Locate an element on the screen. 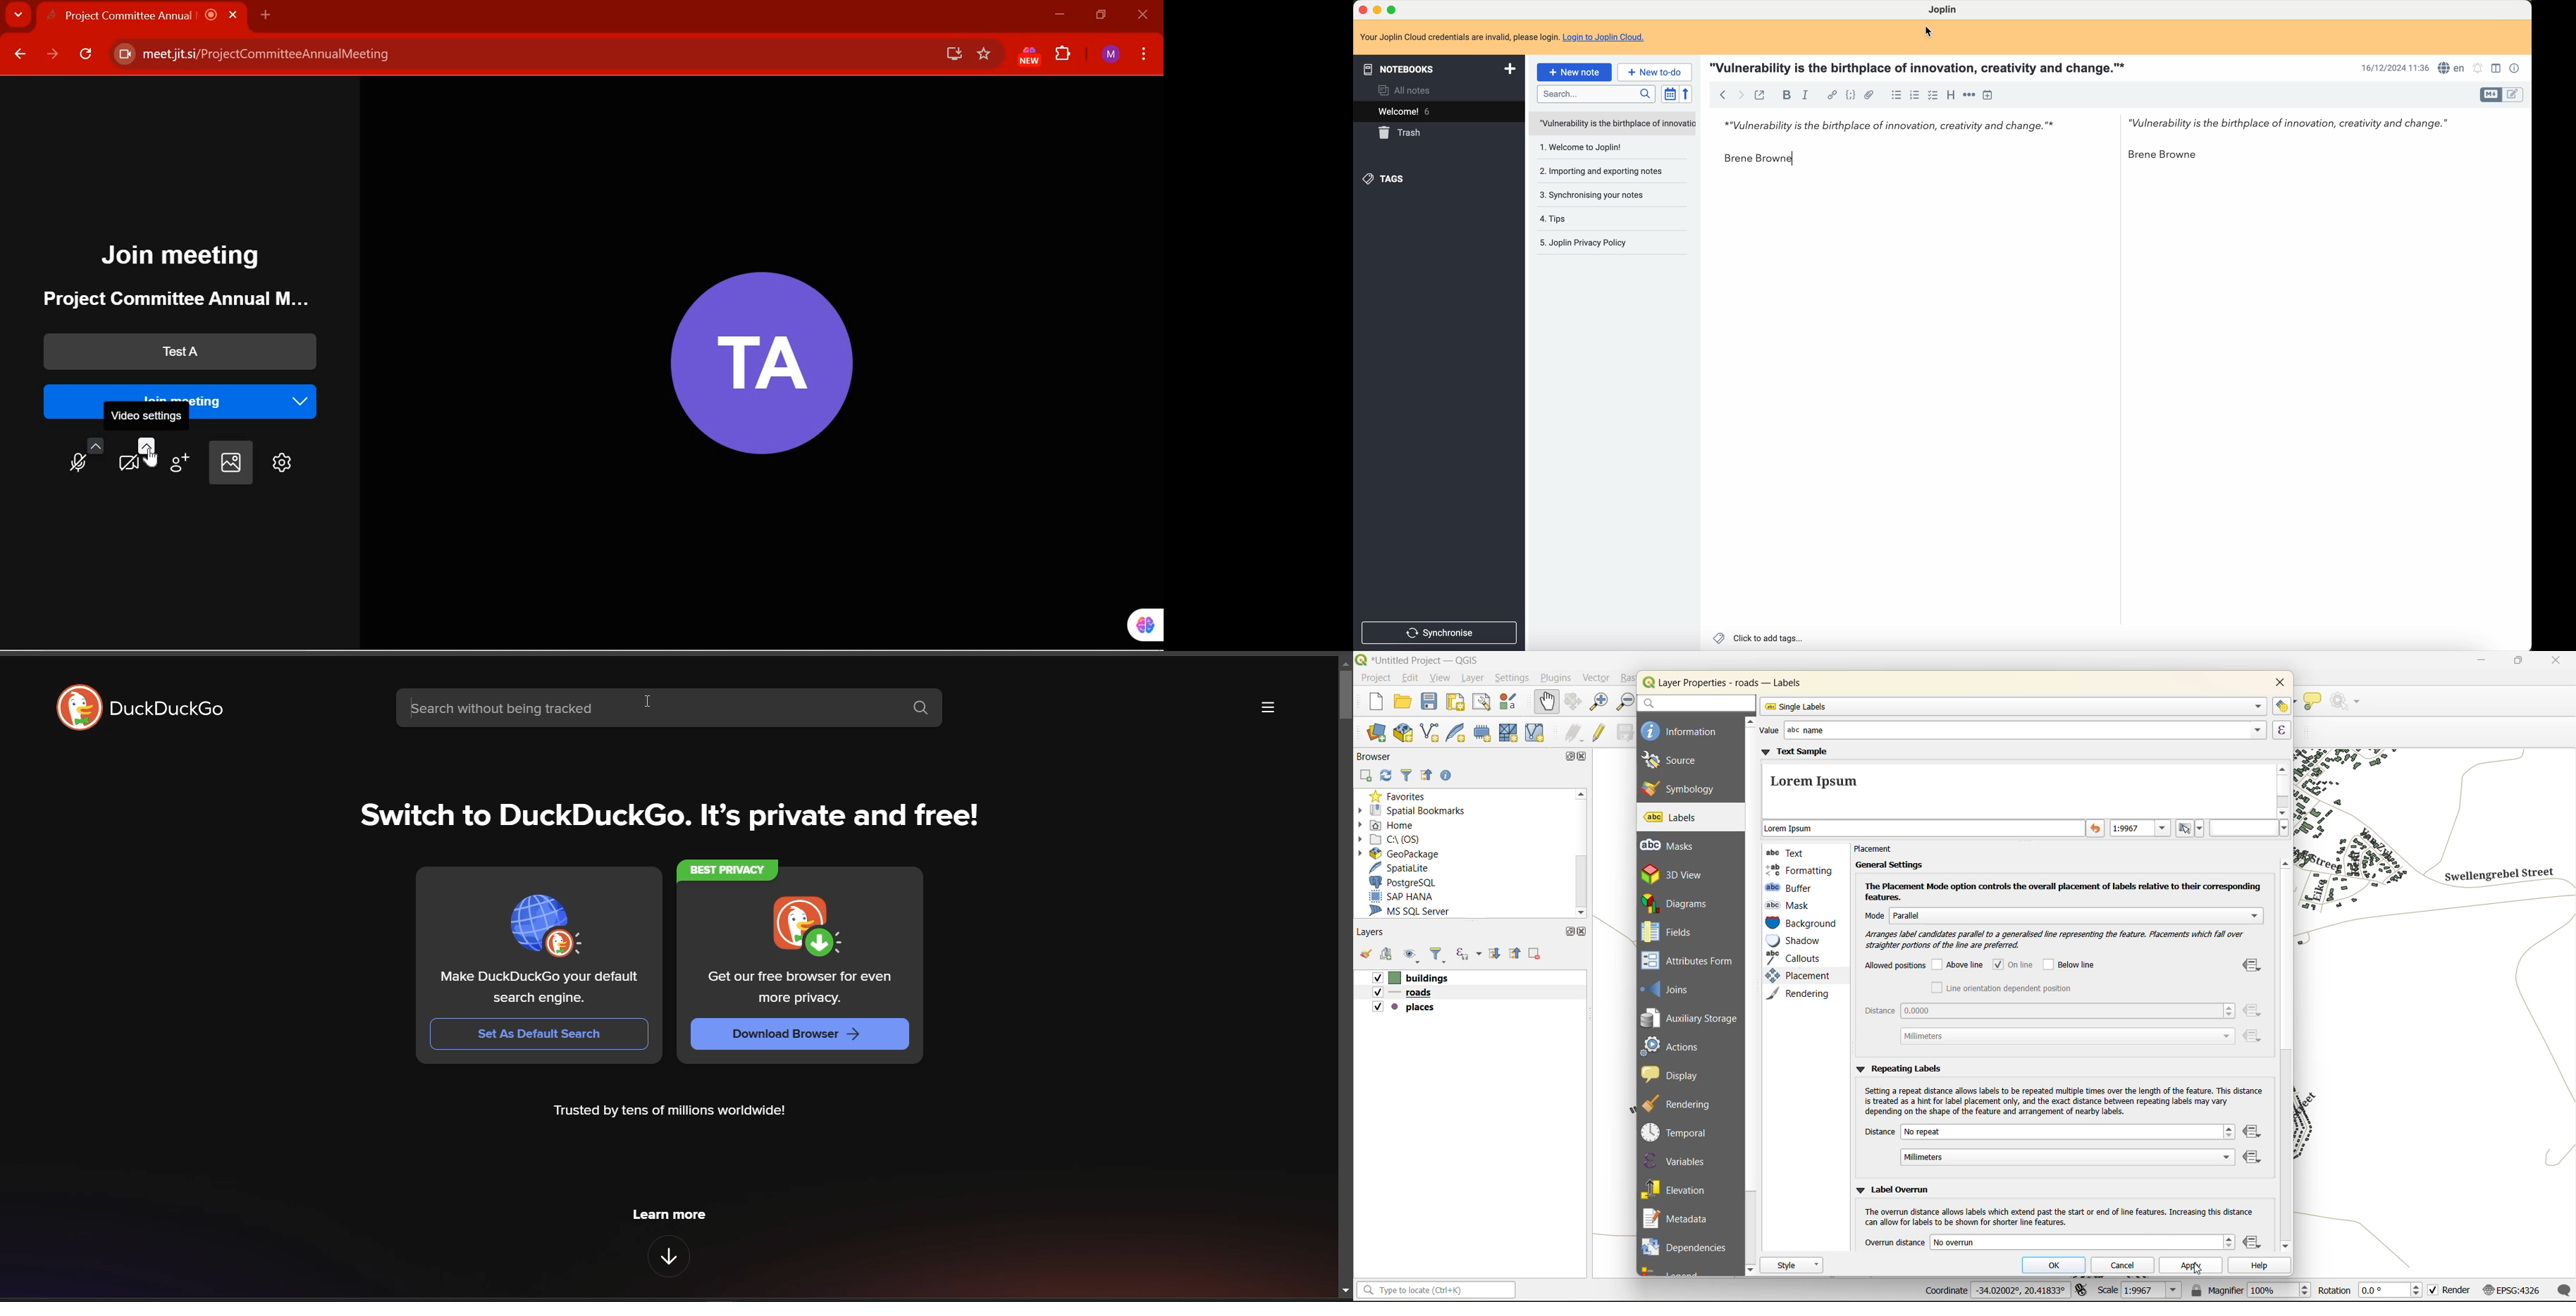 The width and height of the screenshot is (2576, 1316). 5.Joplin privacy policy is located at coordinates (1588, 242).